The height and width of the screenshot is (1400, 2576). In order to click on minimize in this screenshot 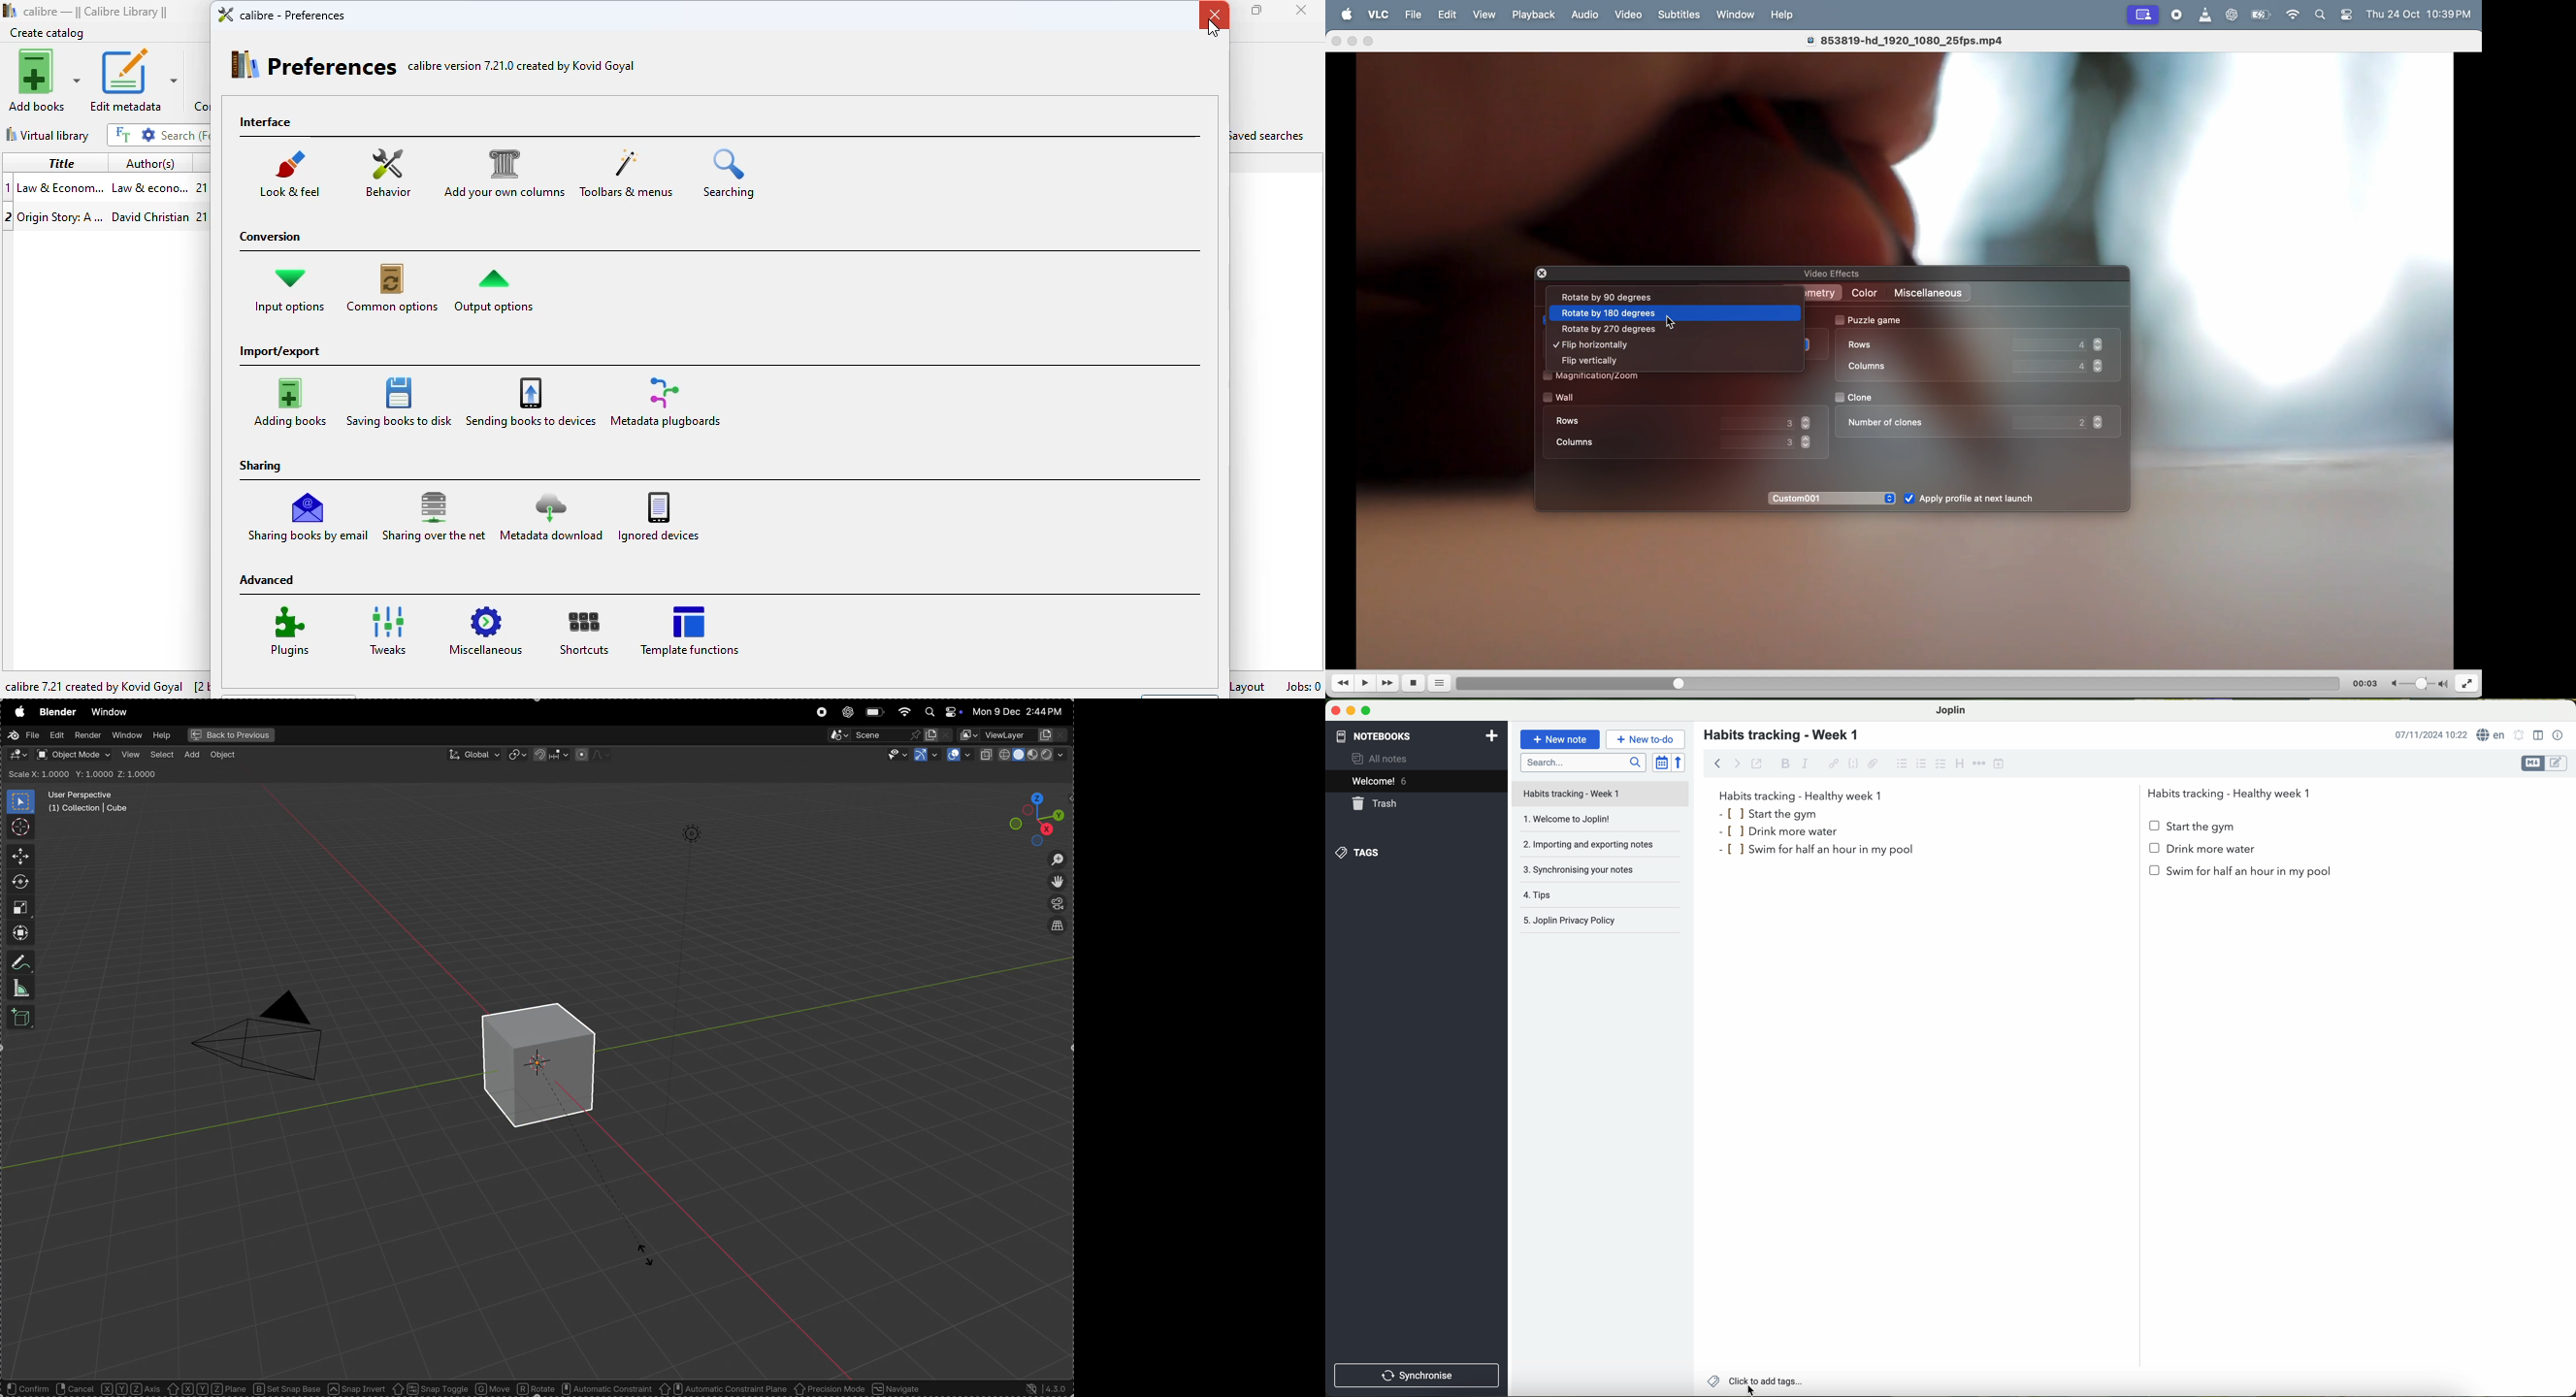, I will do `click(1348, 709)`.